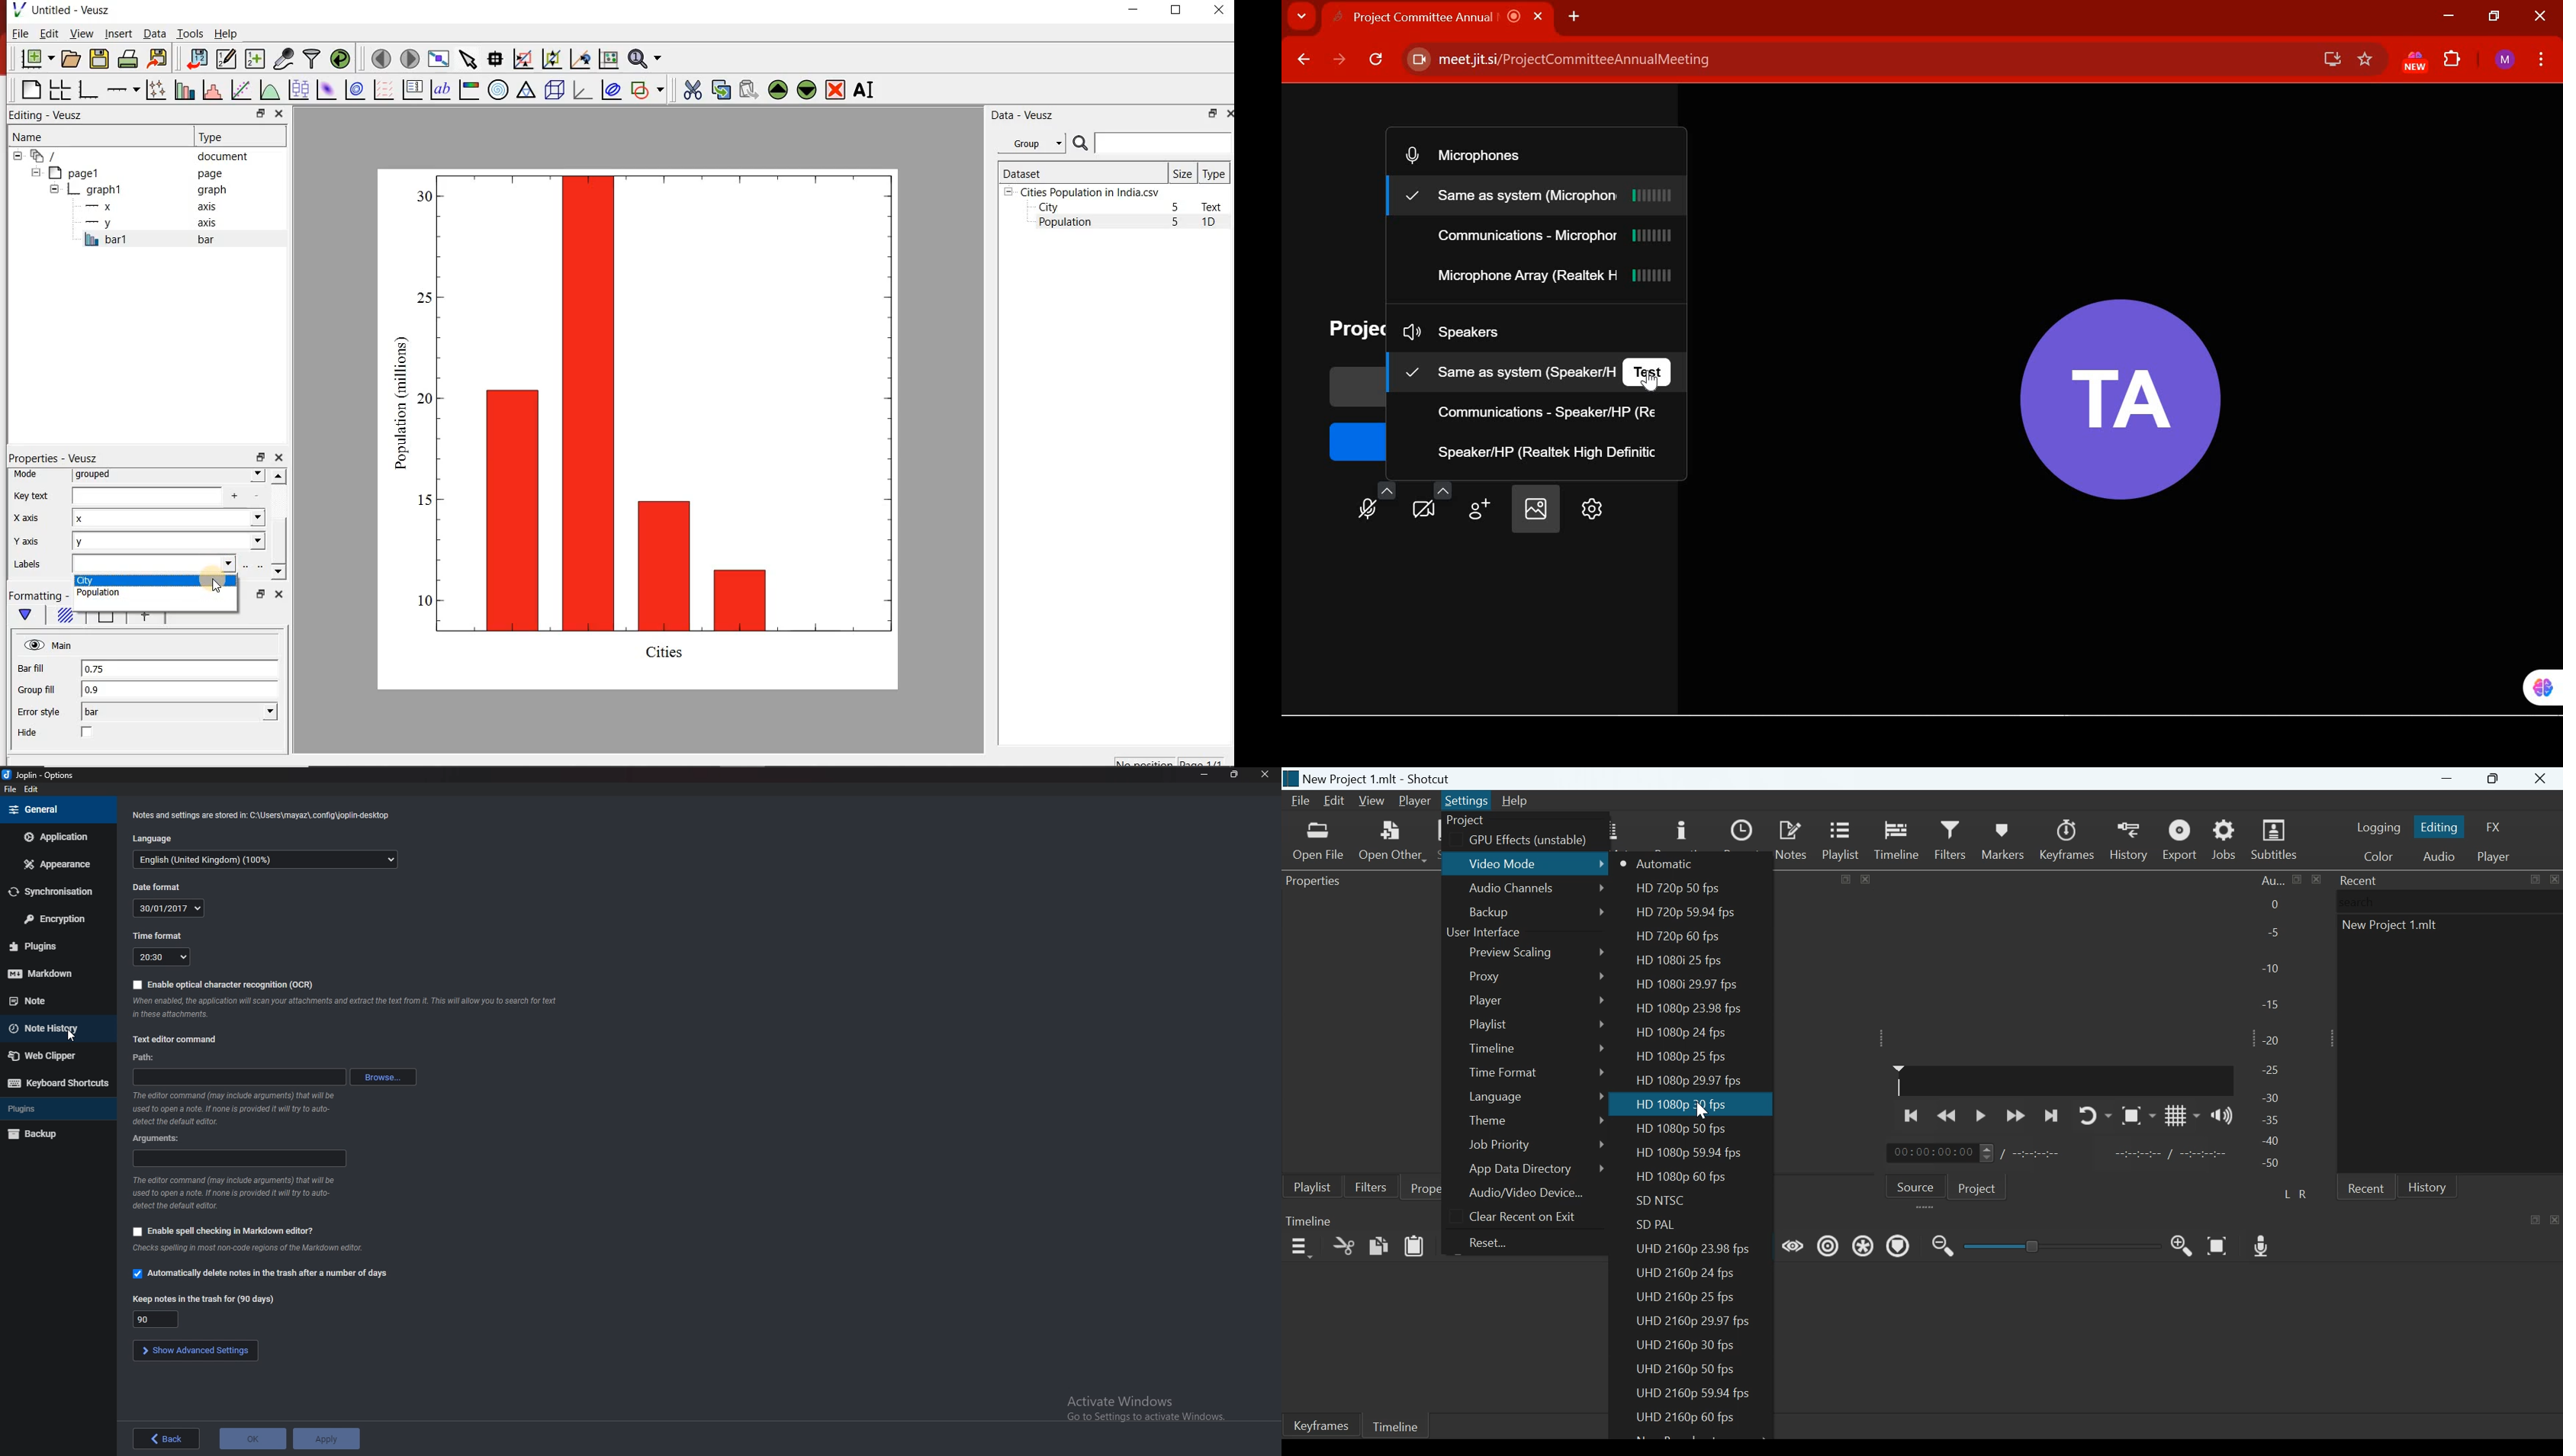  Describe the element at coordinates (1851, 60) in the screenshot. I see `meet jitsi/ProjectCommitteeAnnualMeeting` at that location.